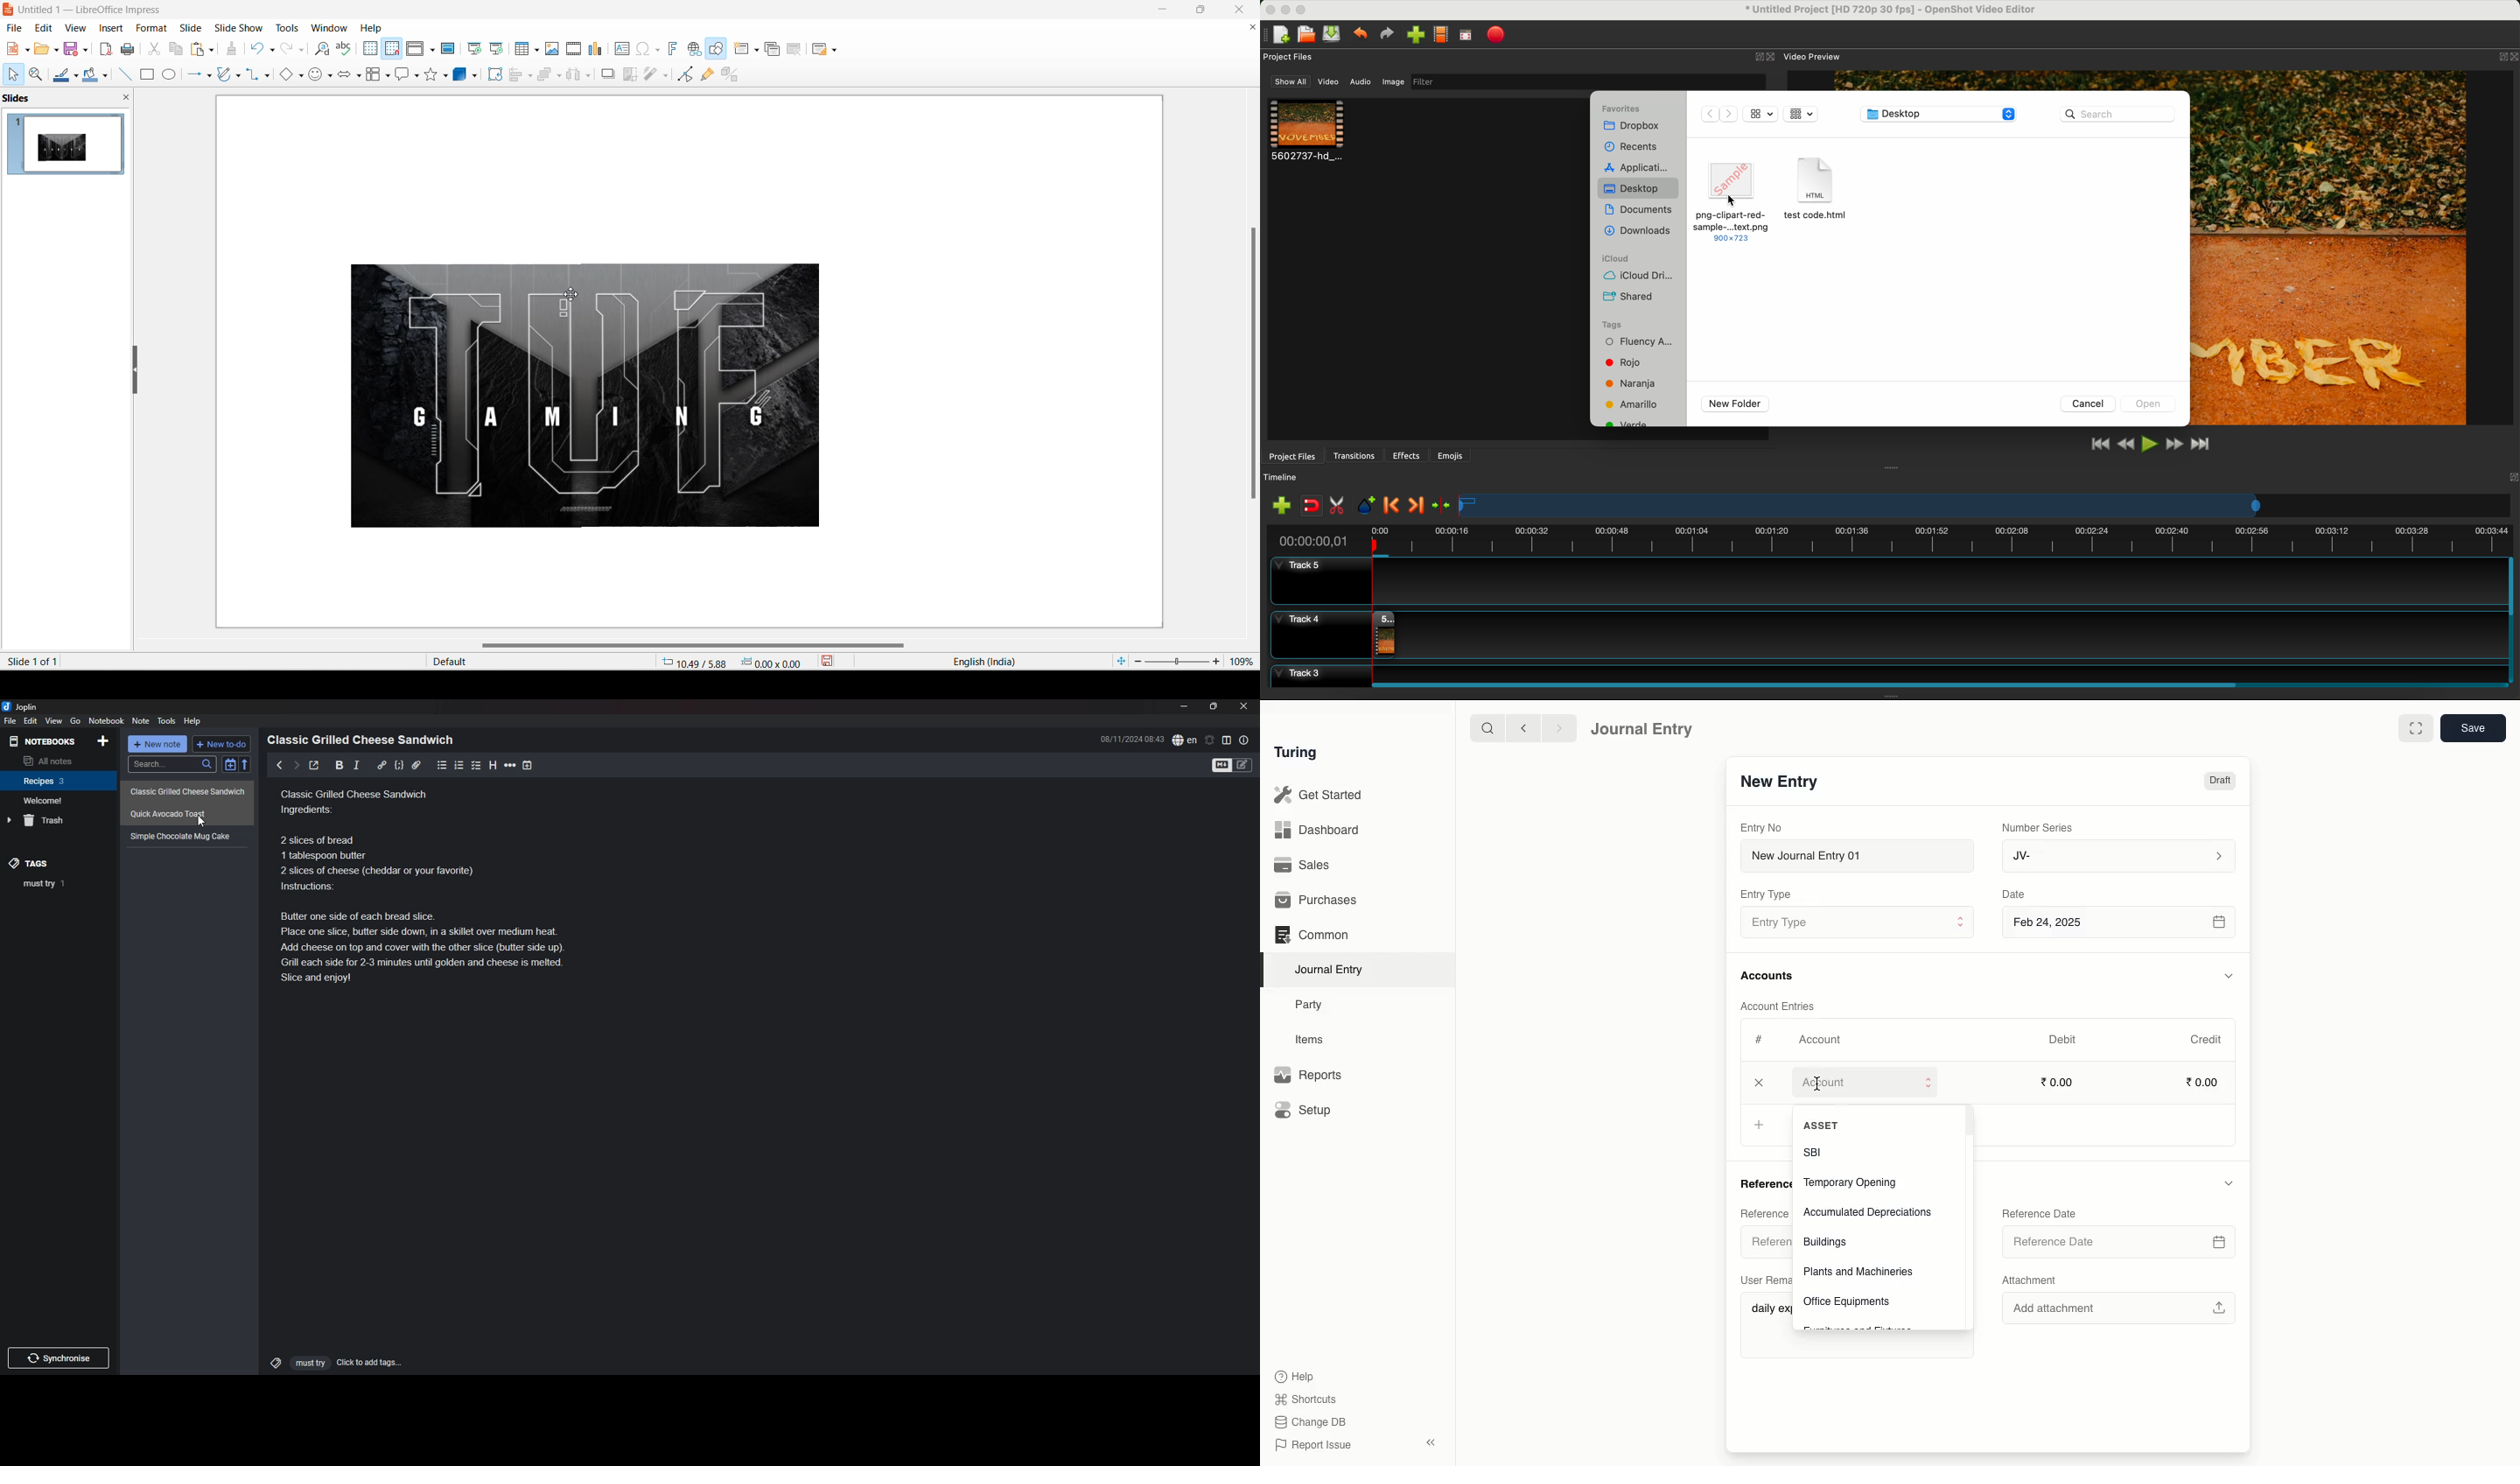  Describe the element at coordinates (30, 721) in the screenshot. I see `edit` at that location.